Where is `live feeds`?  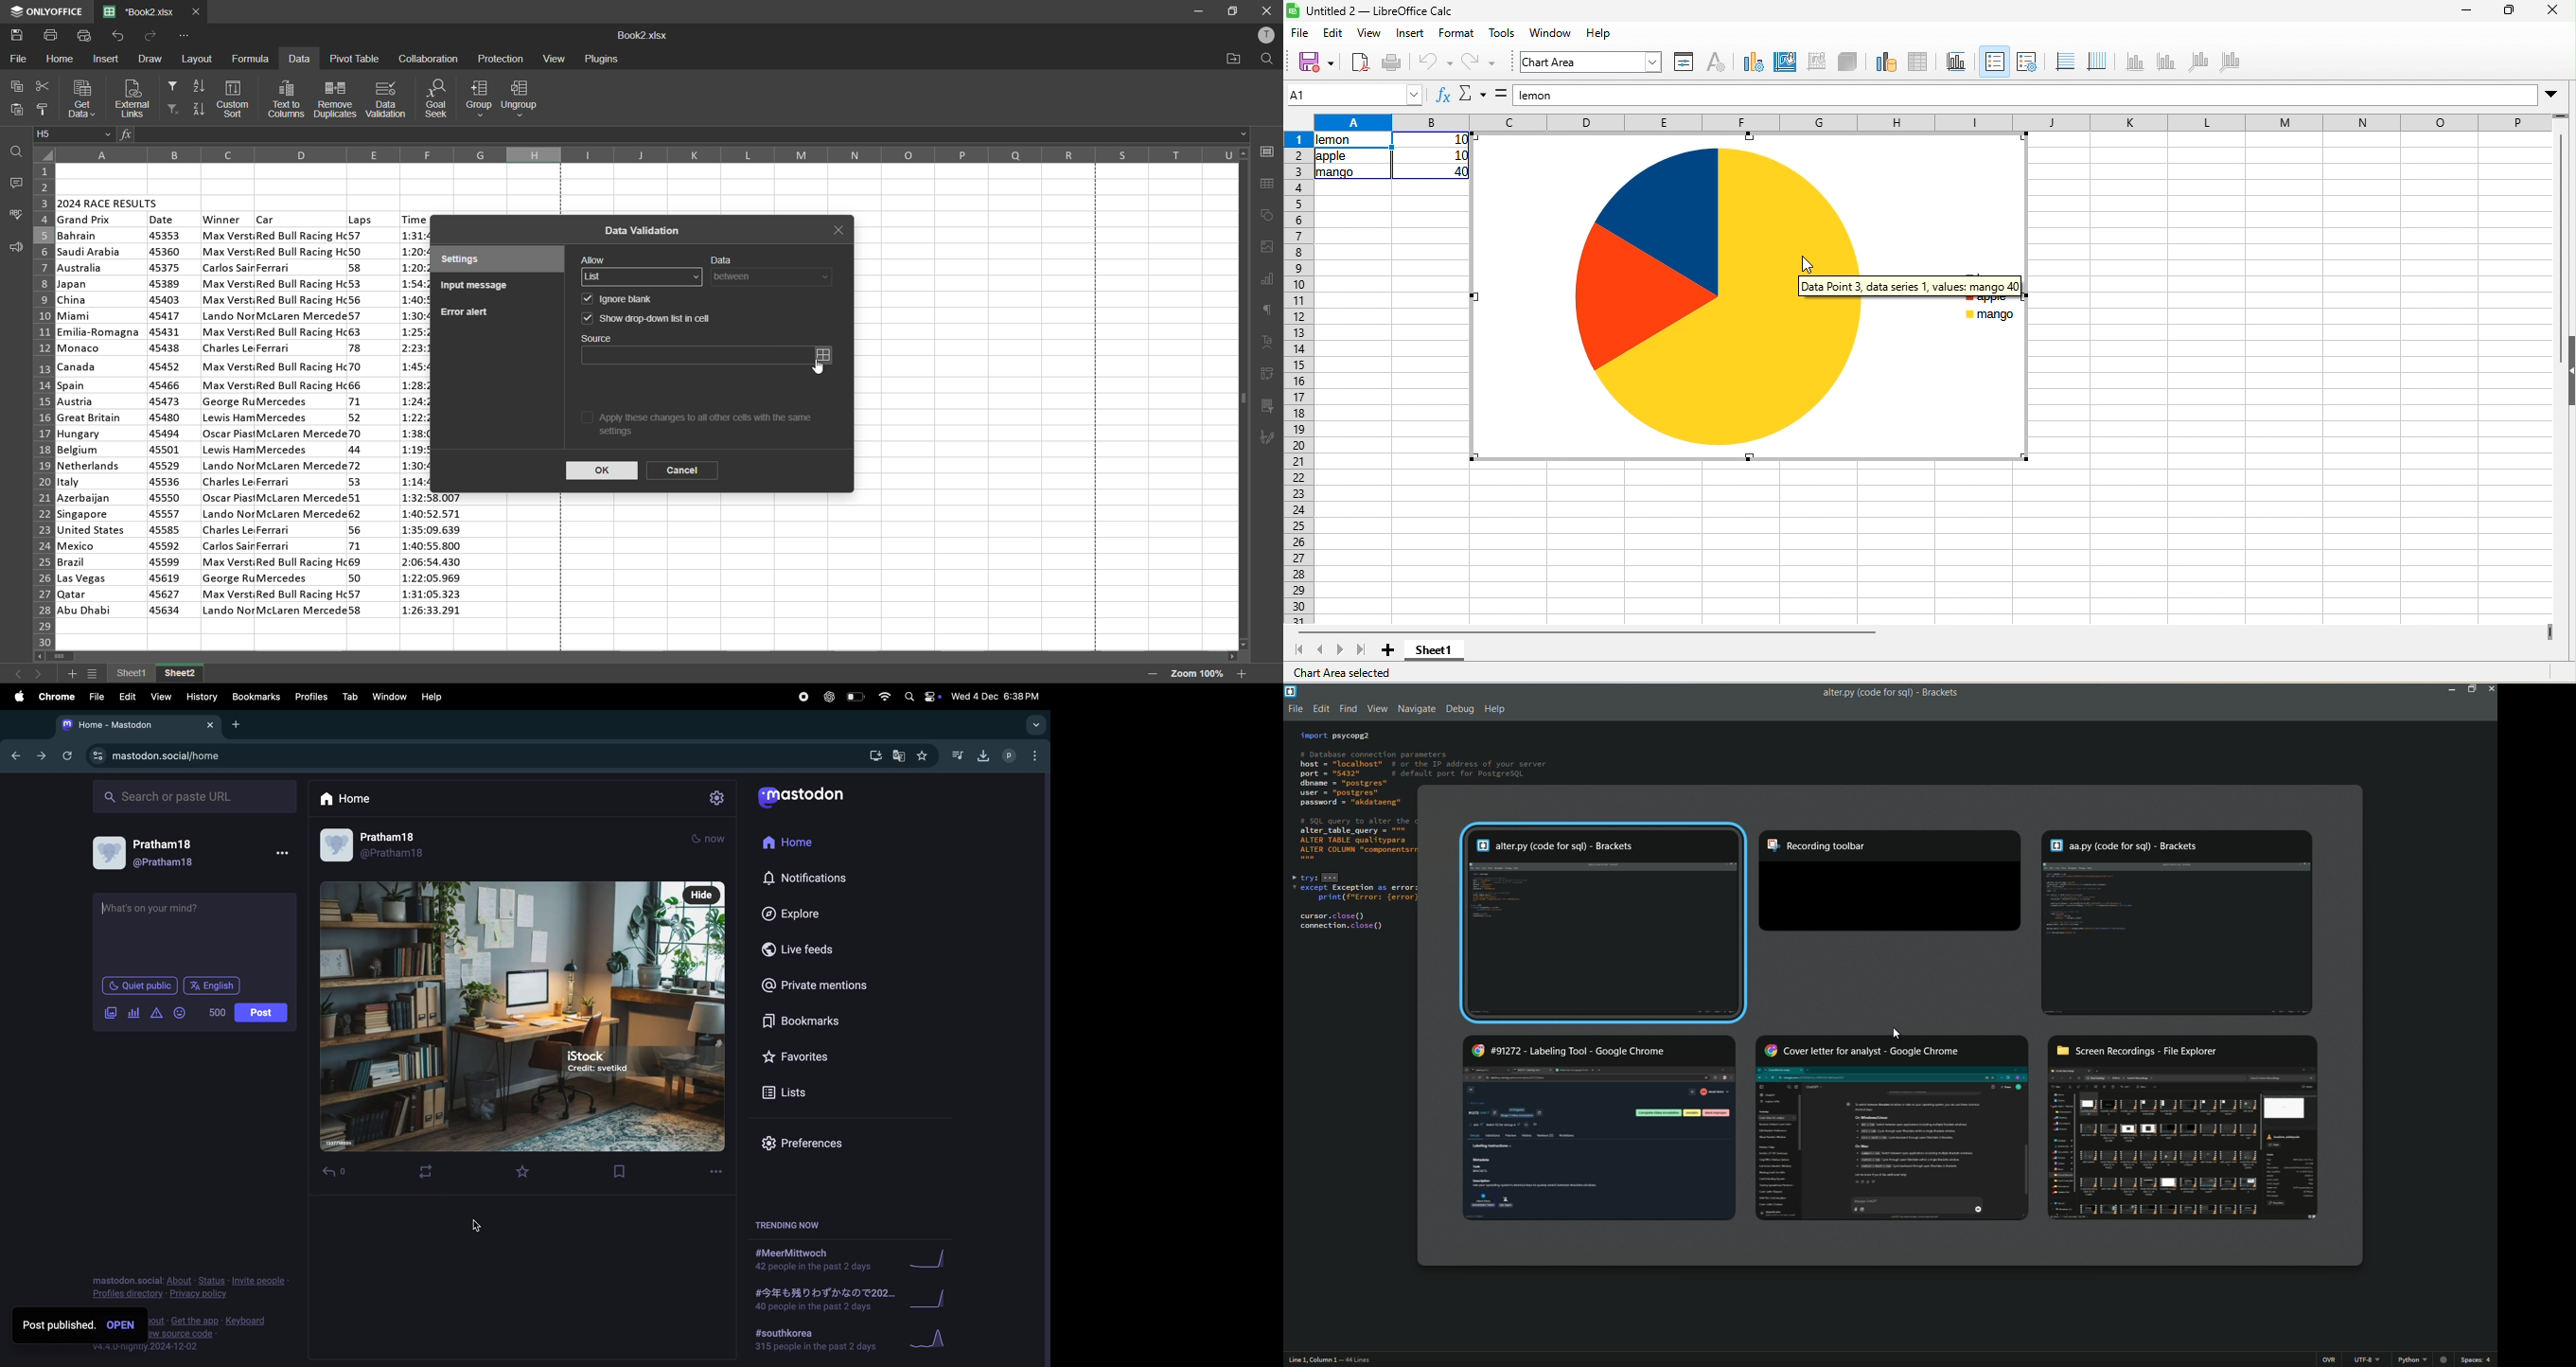 live feeds is located at coordinates (800, 951).